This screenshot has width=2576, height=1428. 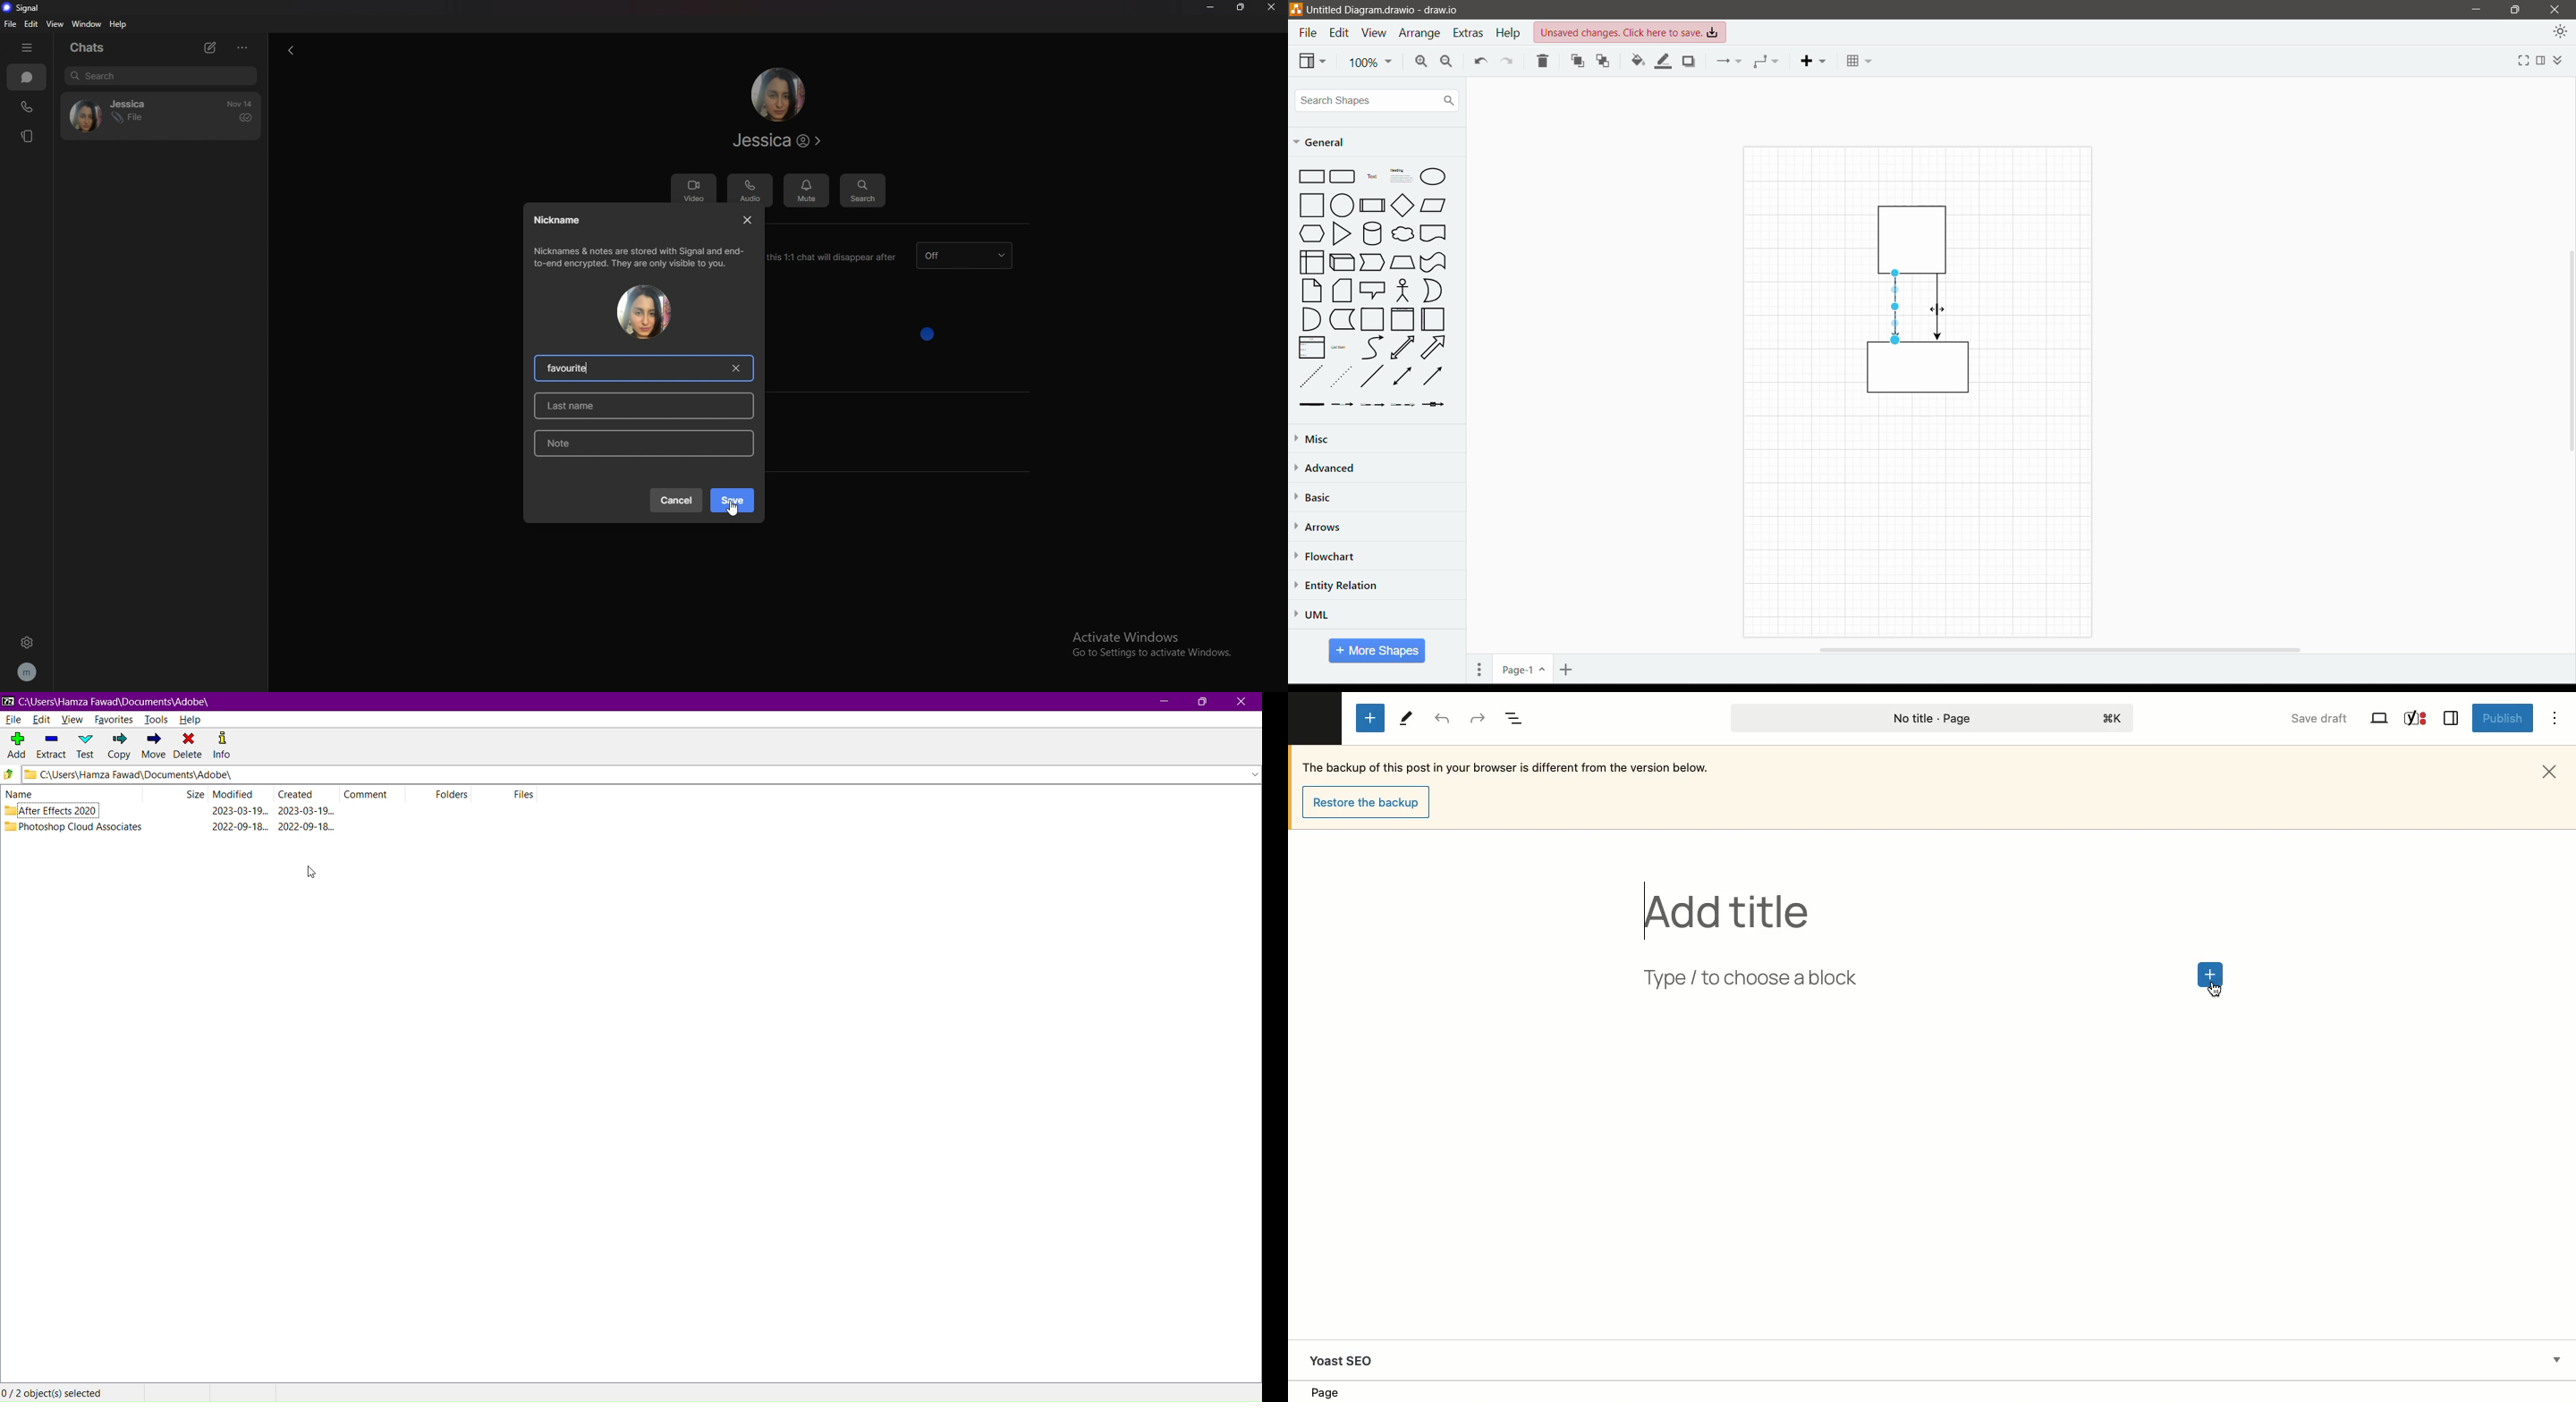 What do you see at coordinates (1927, 719) in the screenshot?
I see `Page` at bounding box center [1927, 719].